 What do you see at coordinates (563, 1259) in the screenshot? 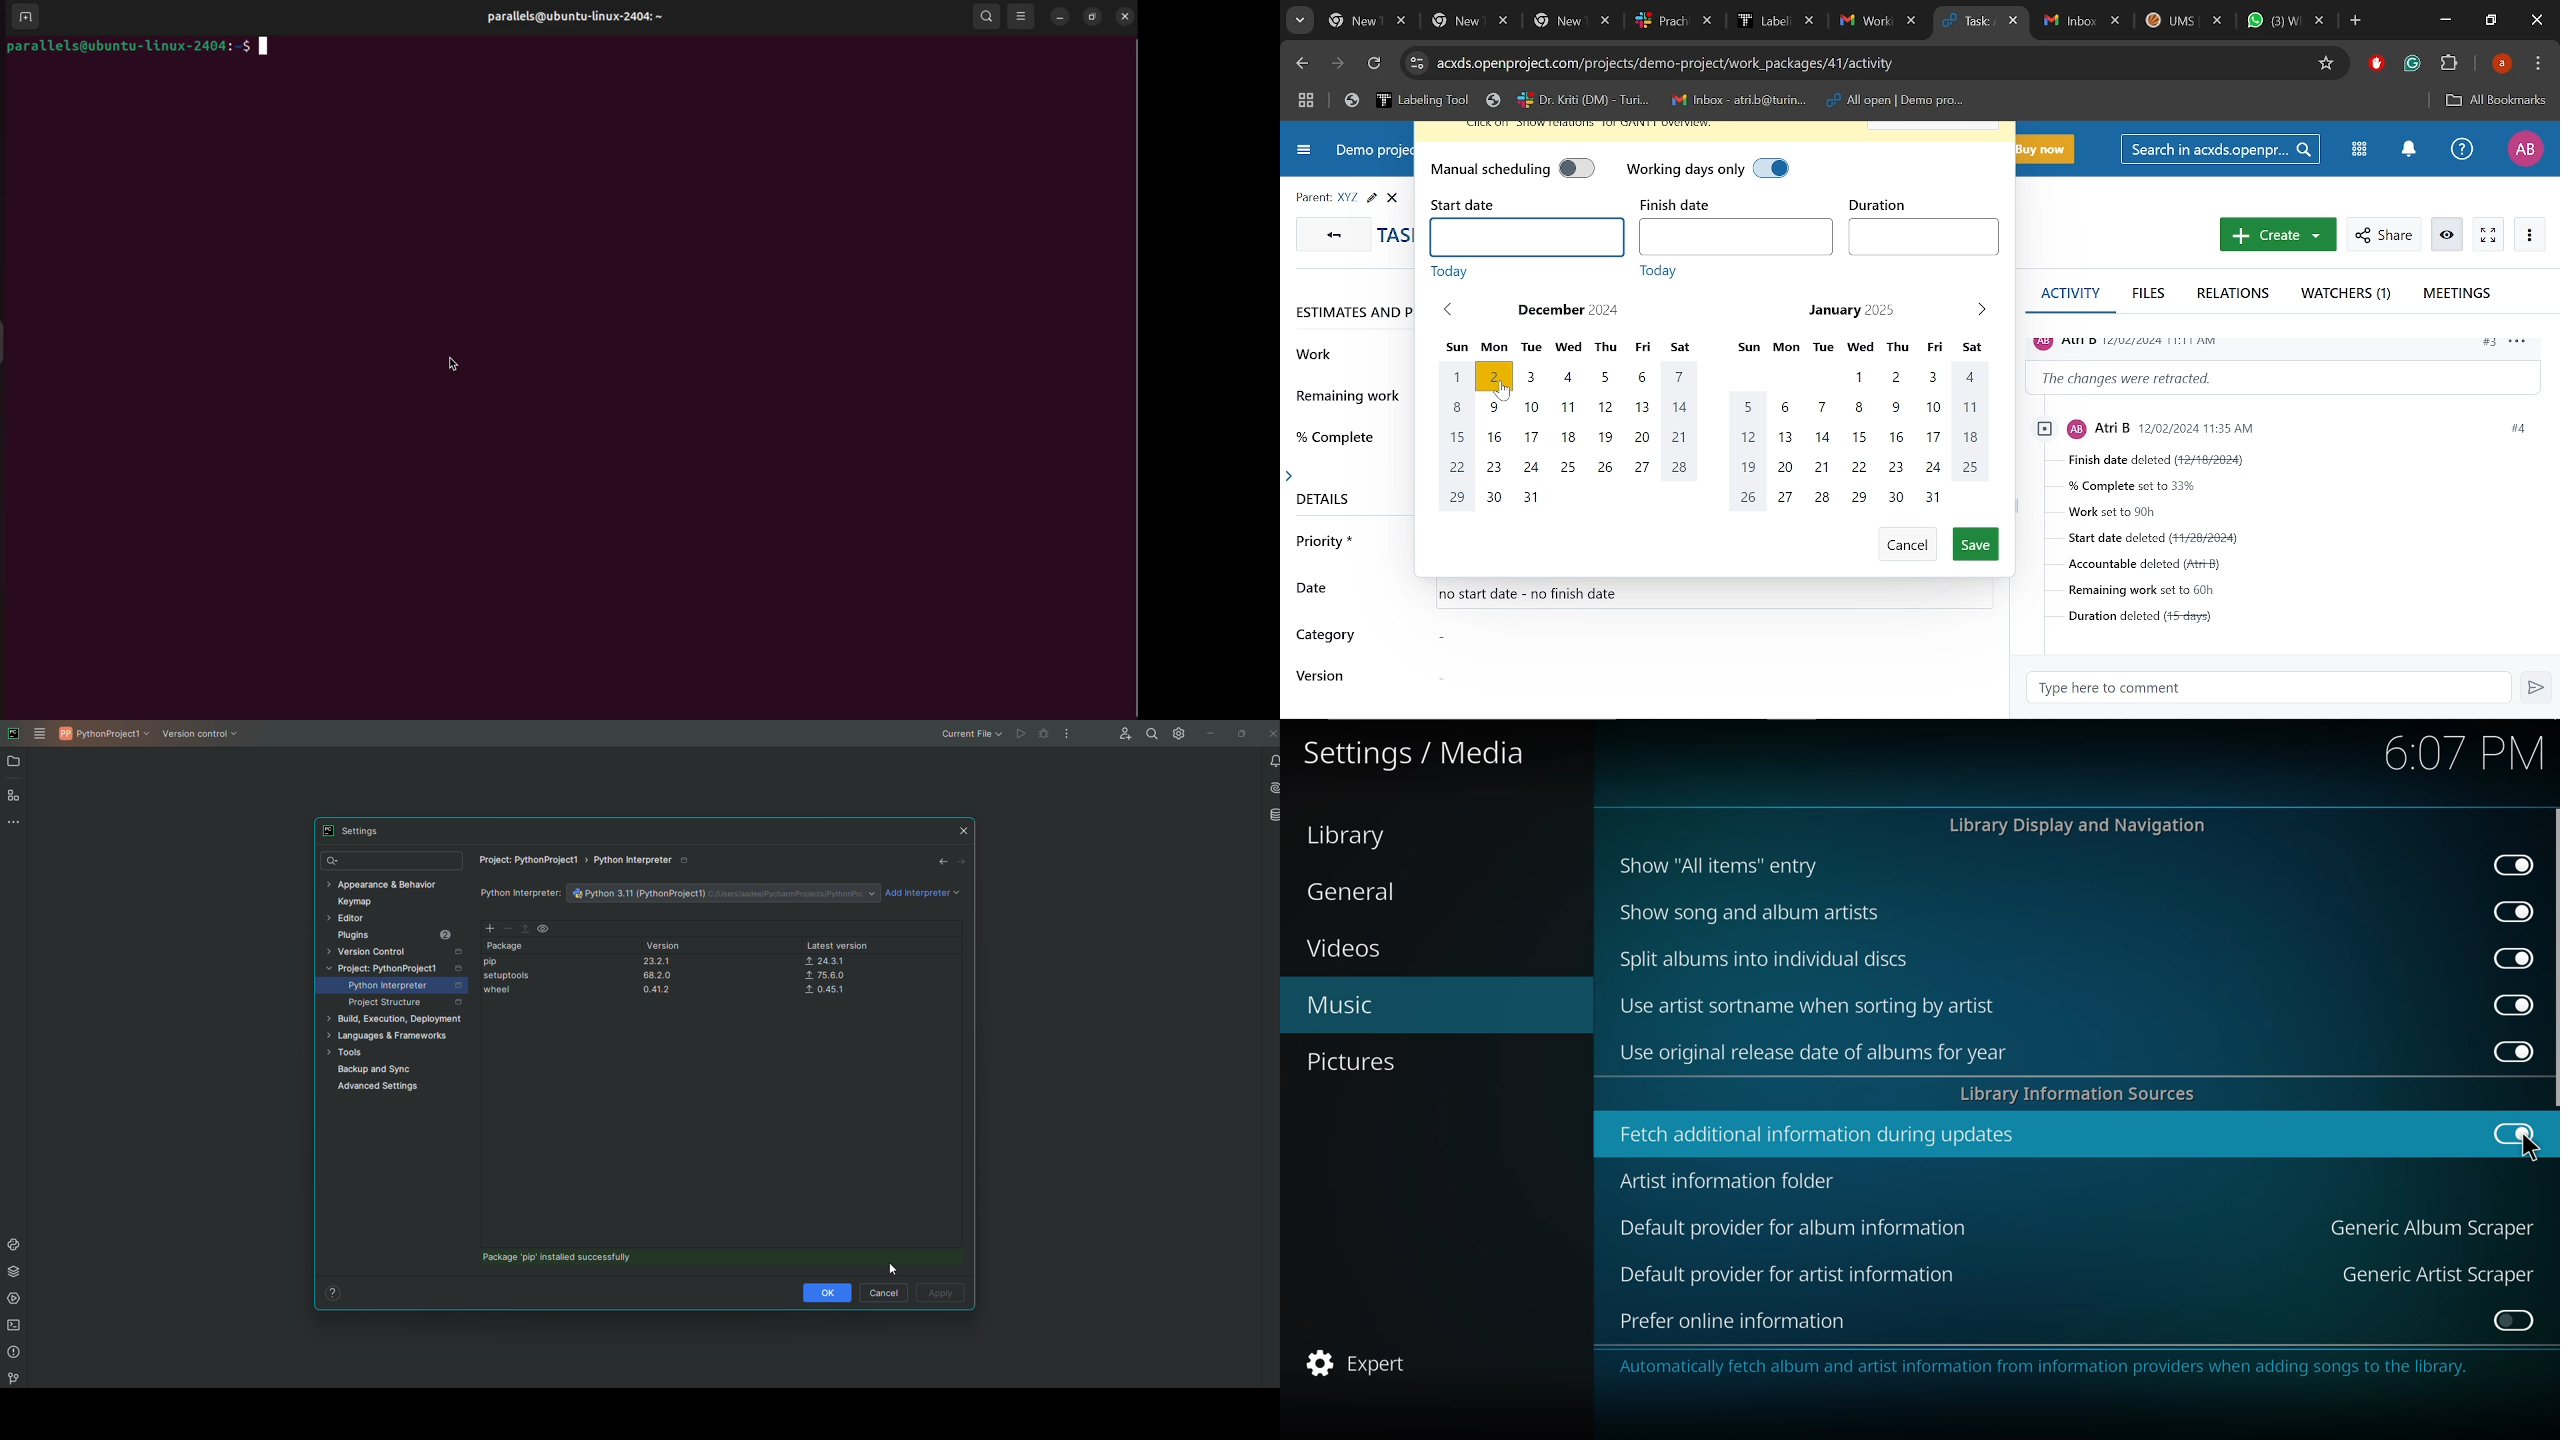
I see `Package installed successfully` at bounding box center [563, 1259].